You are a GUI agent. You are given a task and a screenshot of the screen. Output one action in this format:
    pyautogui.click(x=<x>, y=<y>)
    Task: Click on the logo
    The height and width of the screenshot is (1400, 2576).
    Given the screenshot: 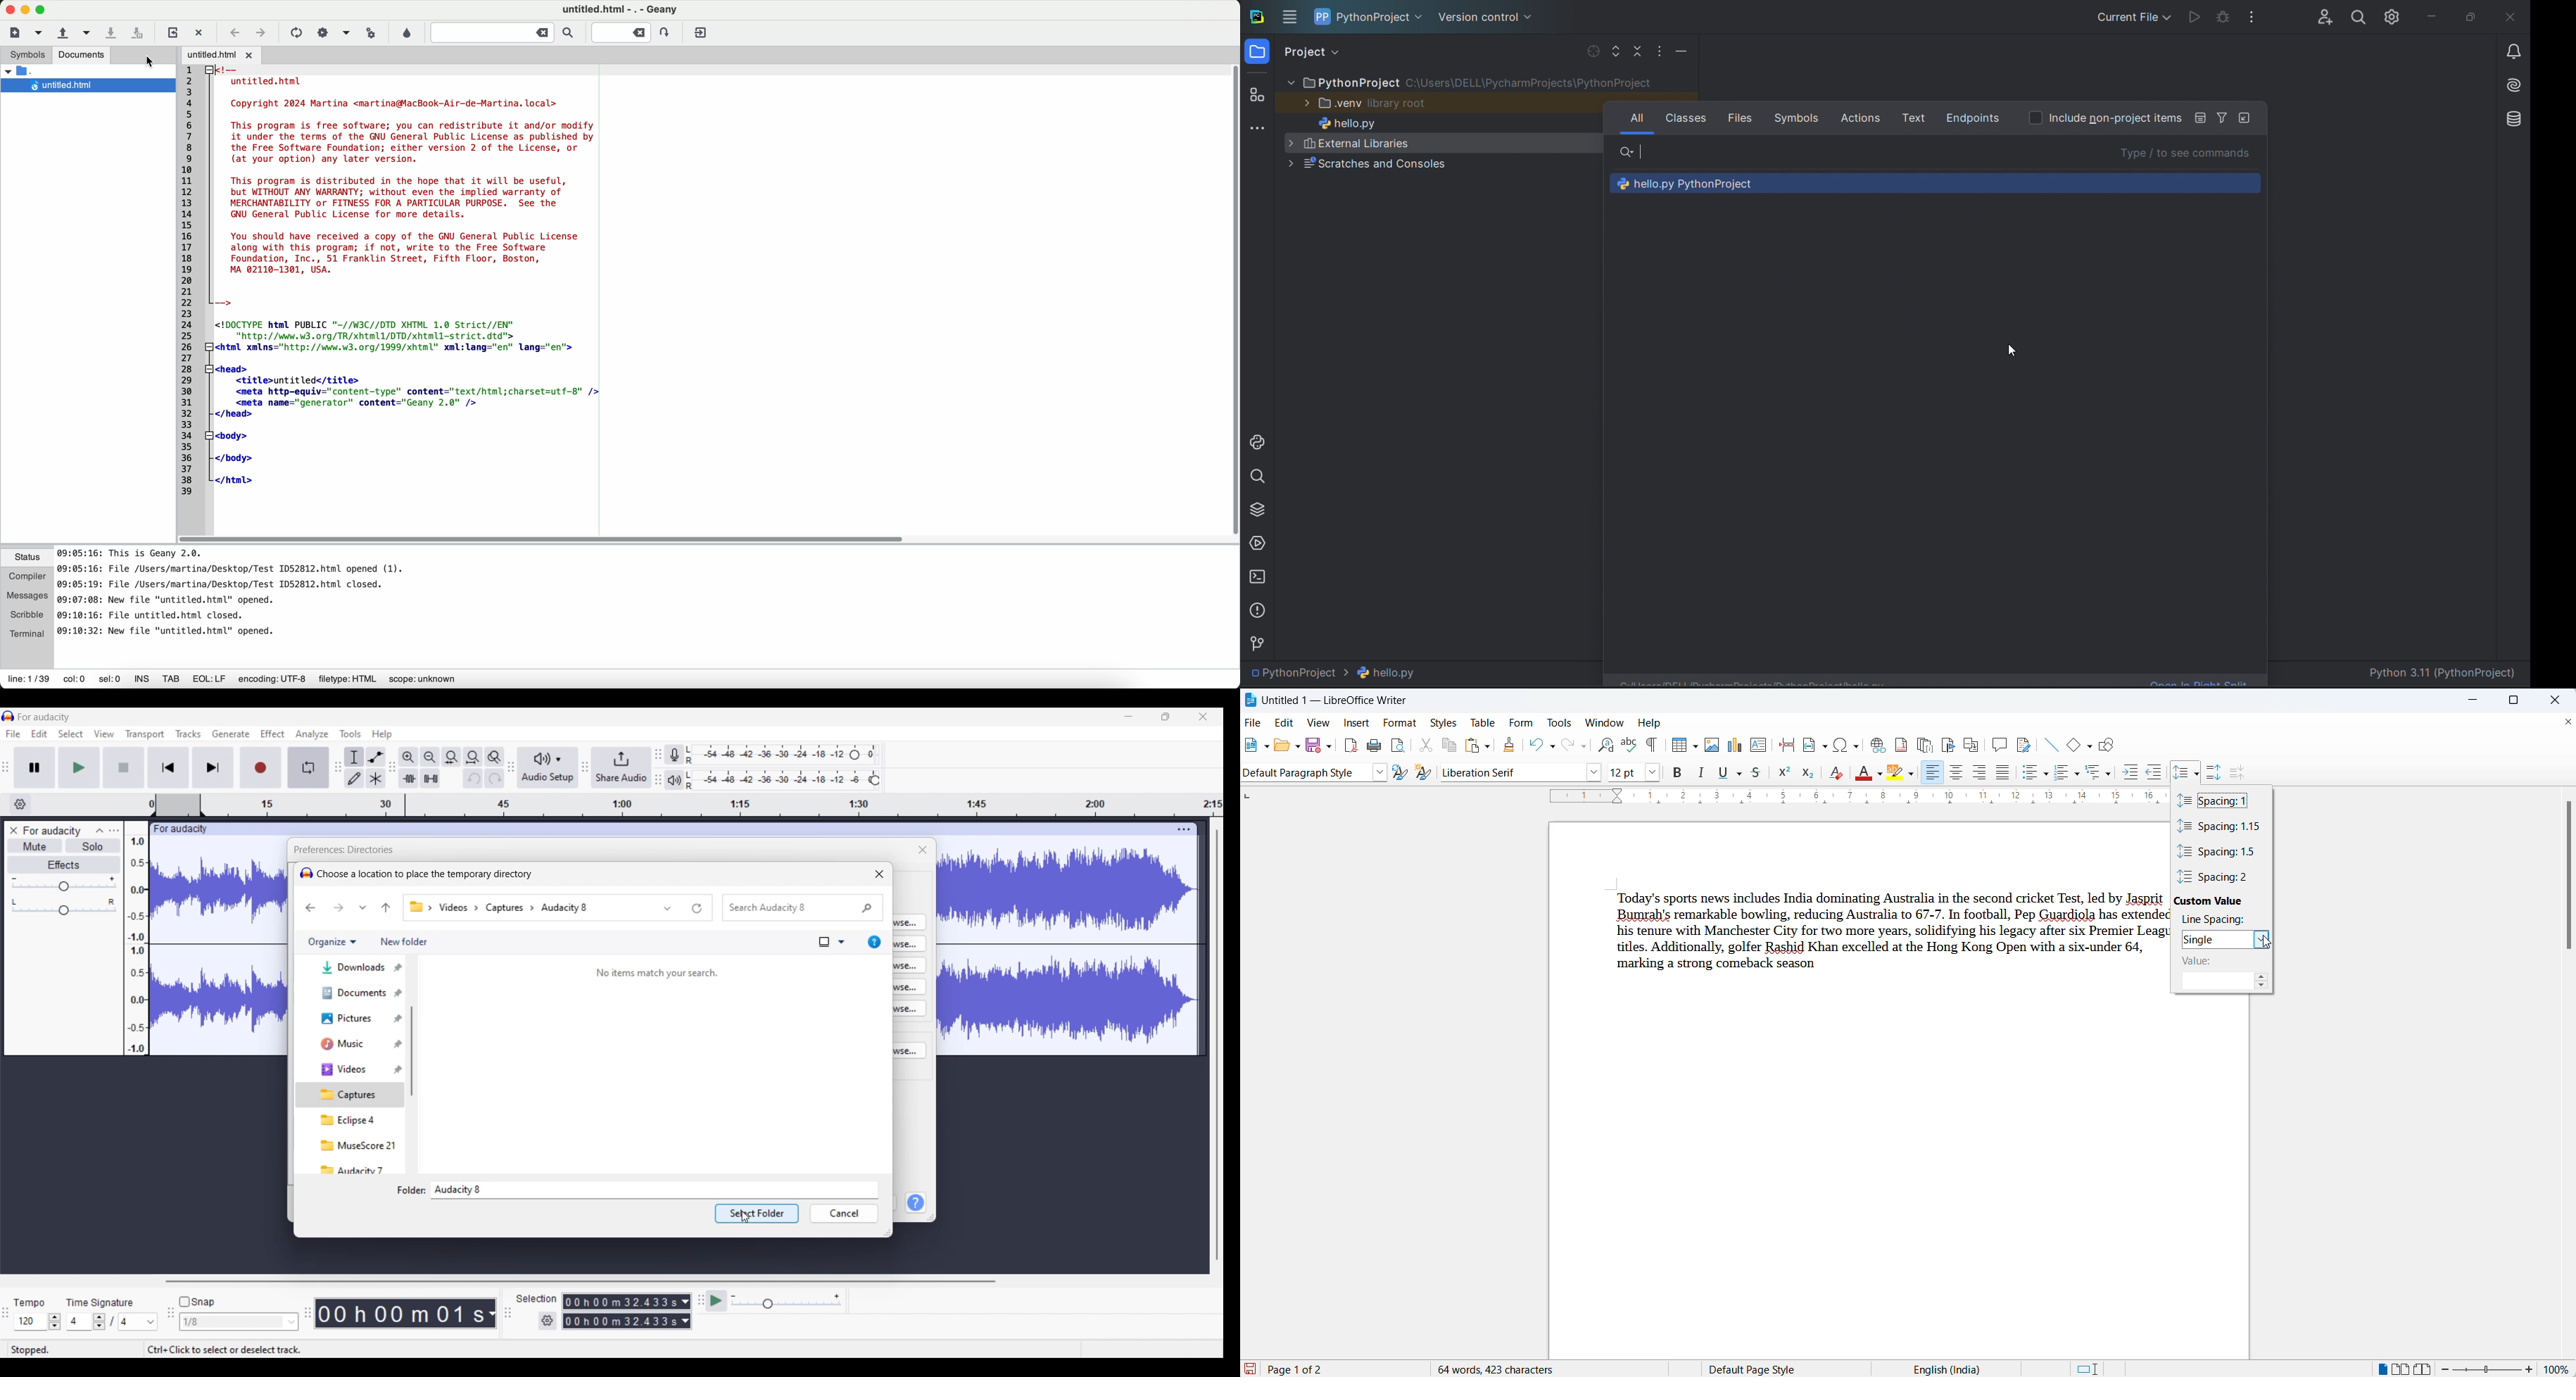 What is the action you would take?
    pyautogui.click(x=304, y=873)
    